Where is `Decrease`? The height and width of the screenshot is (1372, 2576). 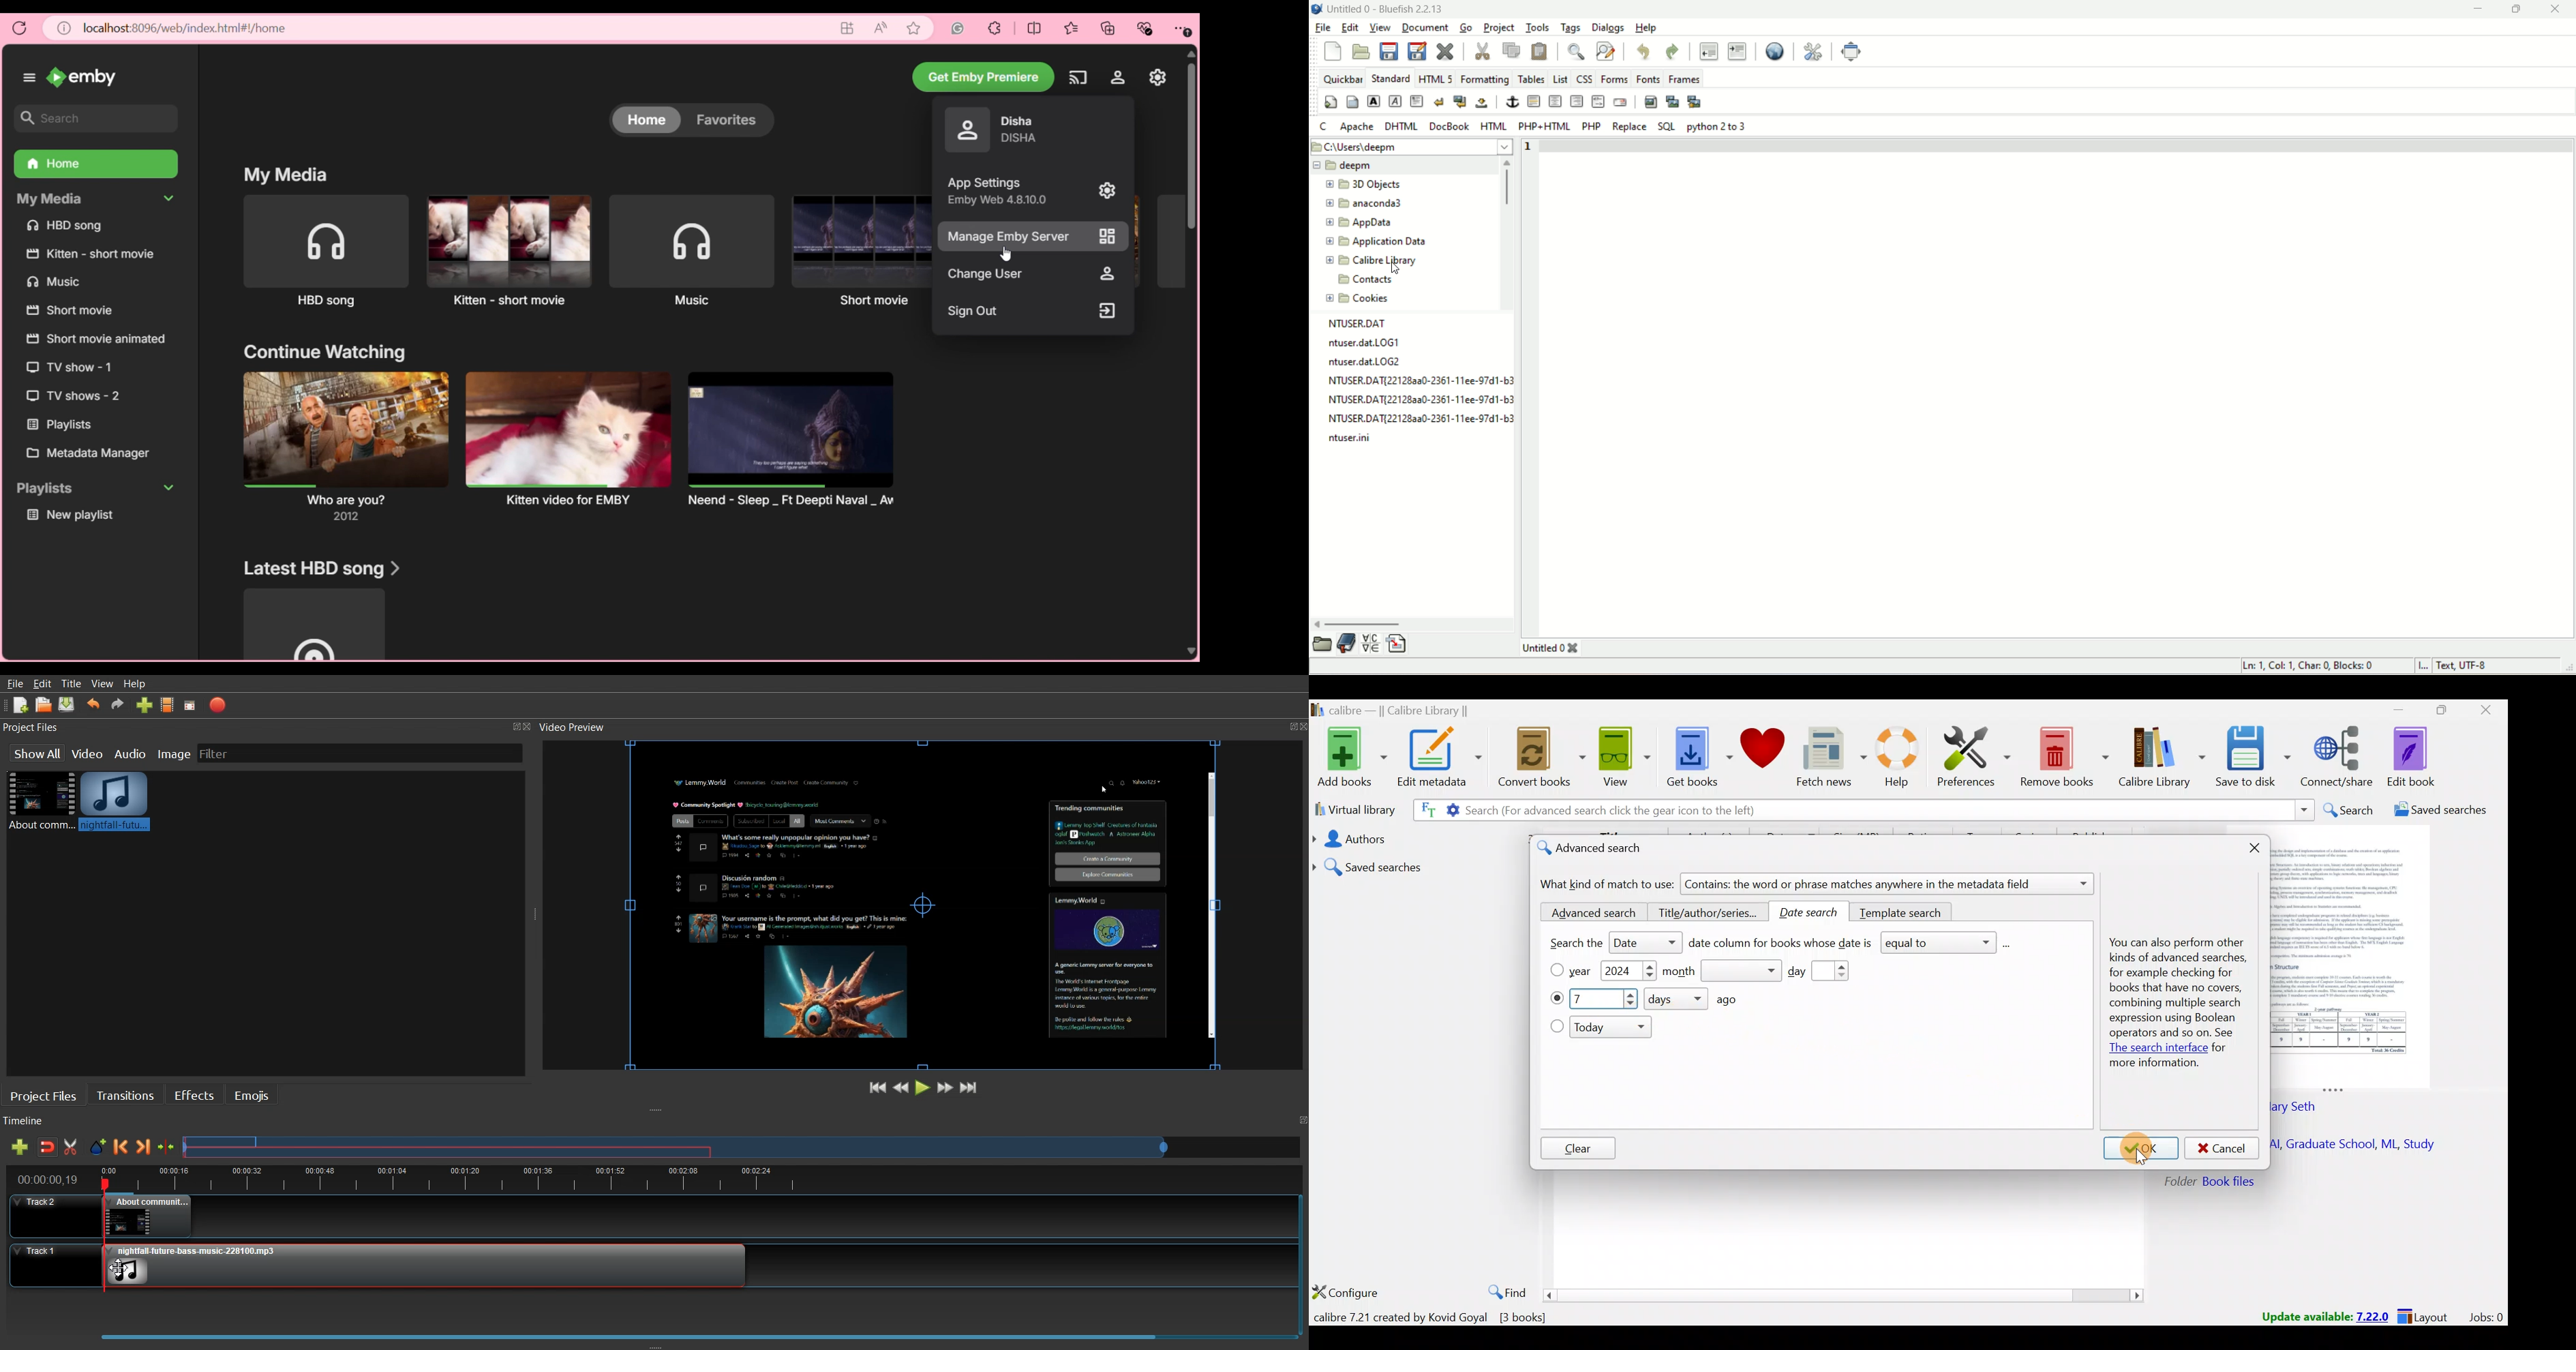 Decrease is located at coordinates (1649, 977).